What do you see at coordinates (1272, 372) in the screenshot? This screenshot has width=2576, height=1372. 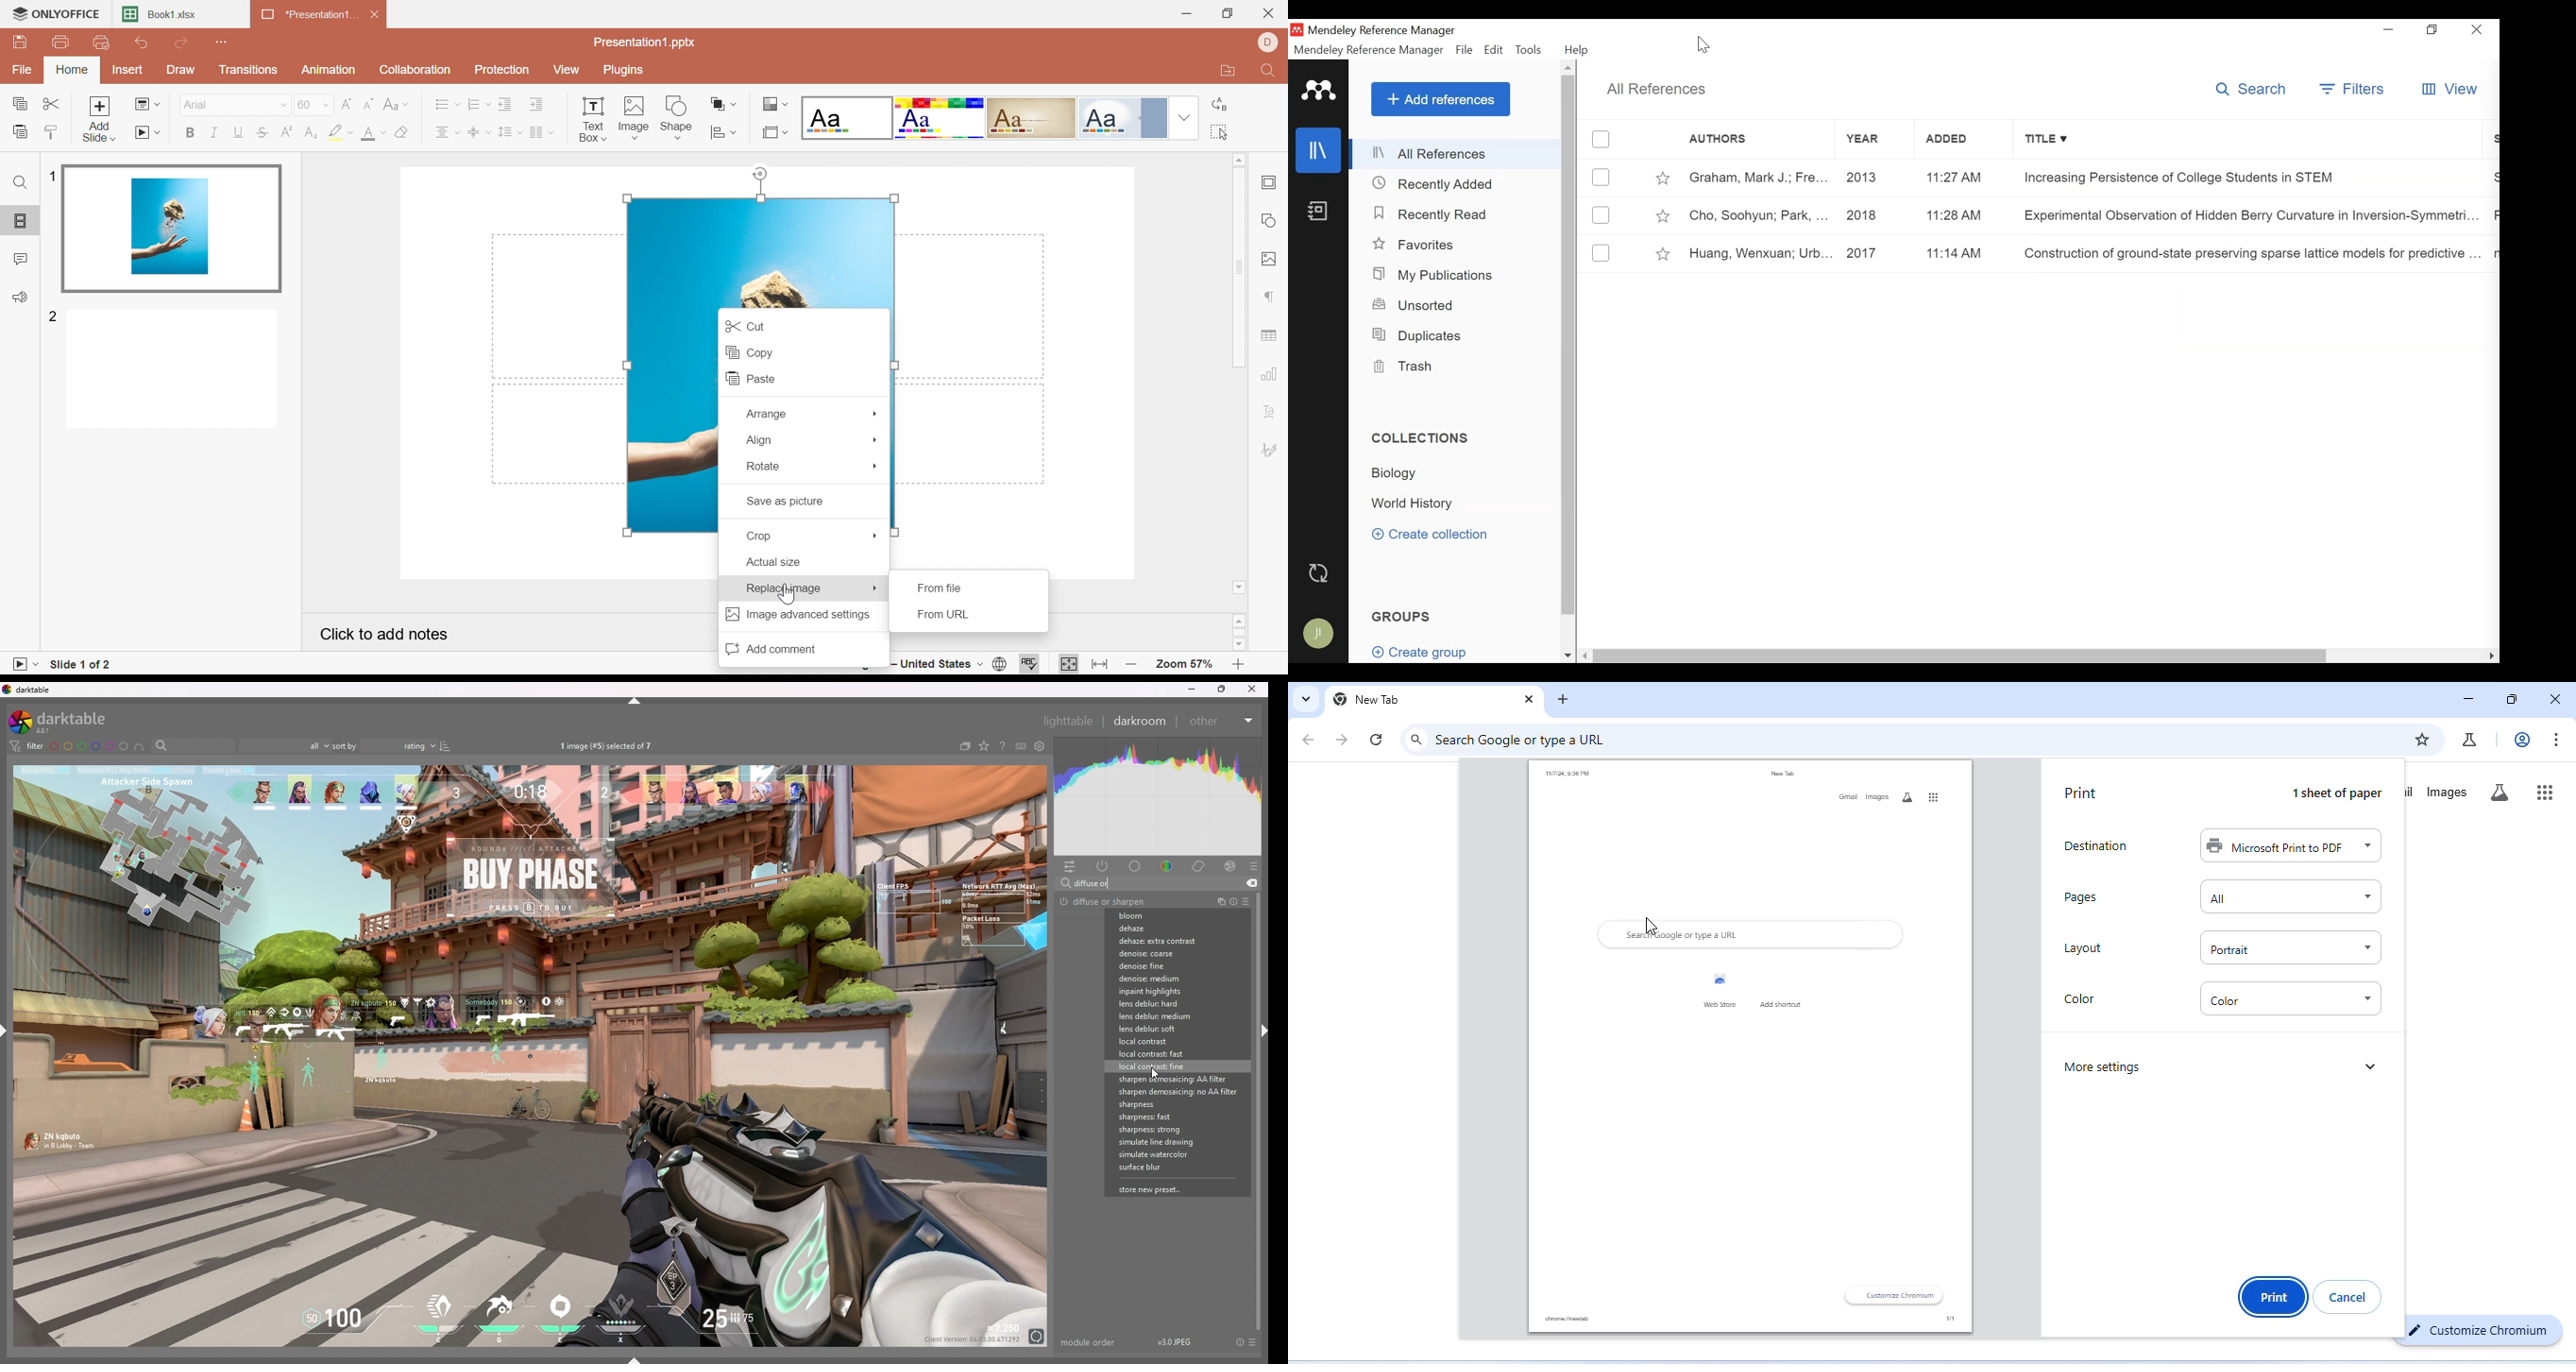 I see `chart settings` at bounding box center [1272, 372].